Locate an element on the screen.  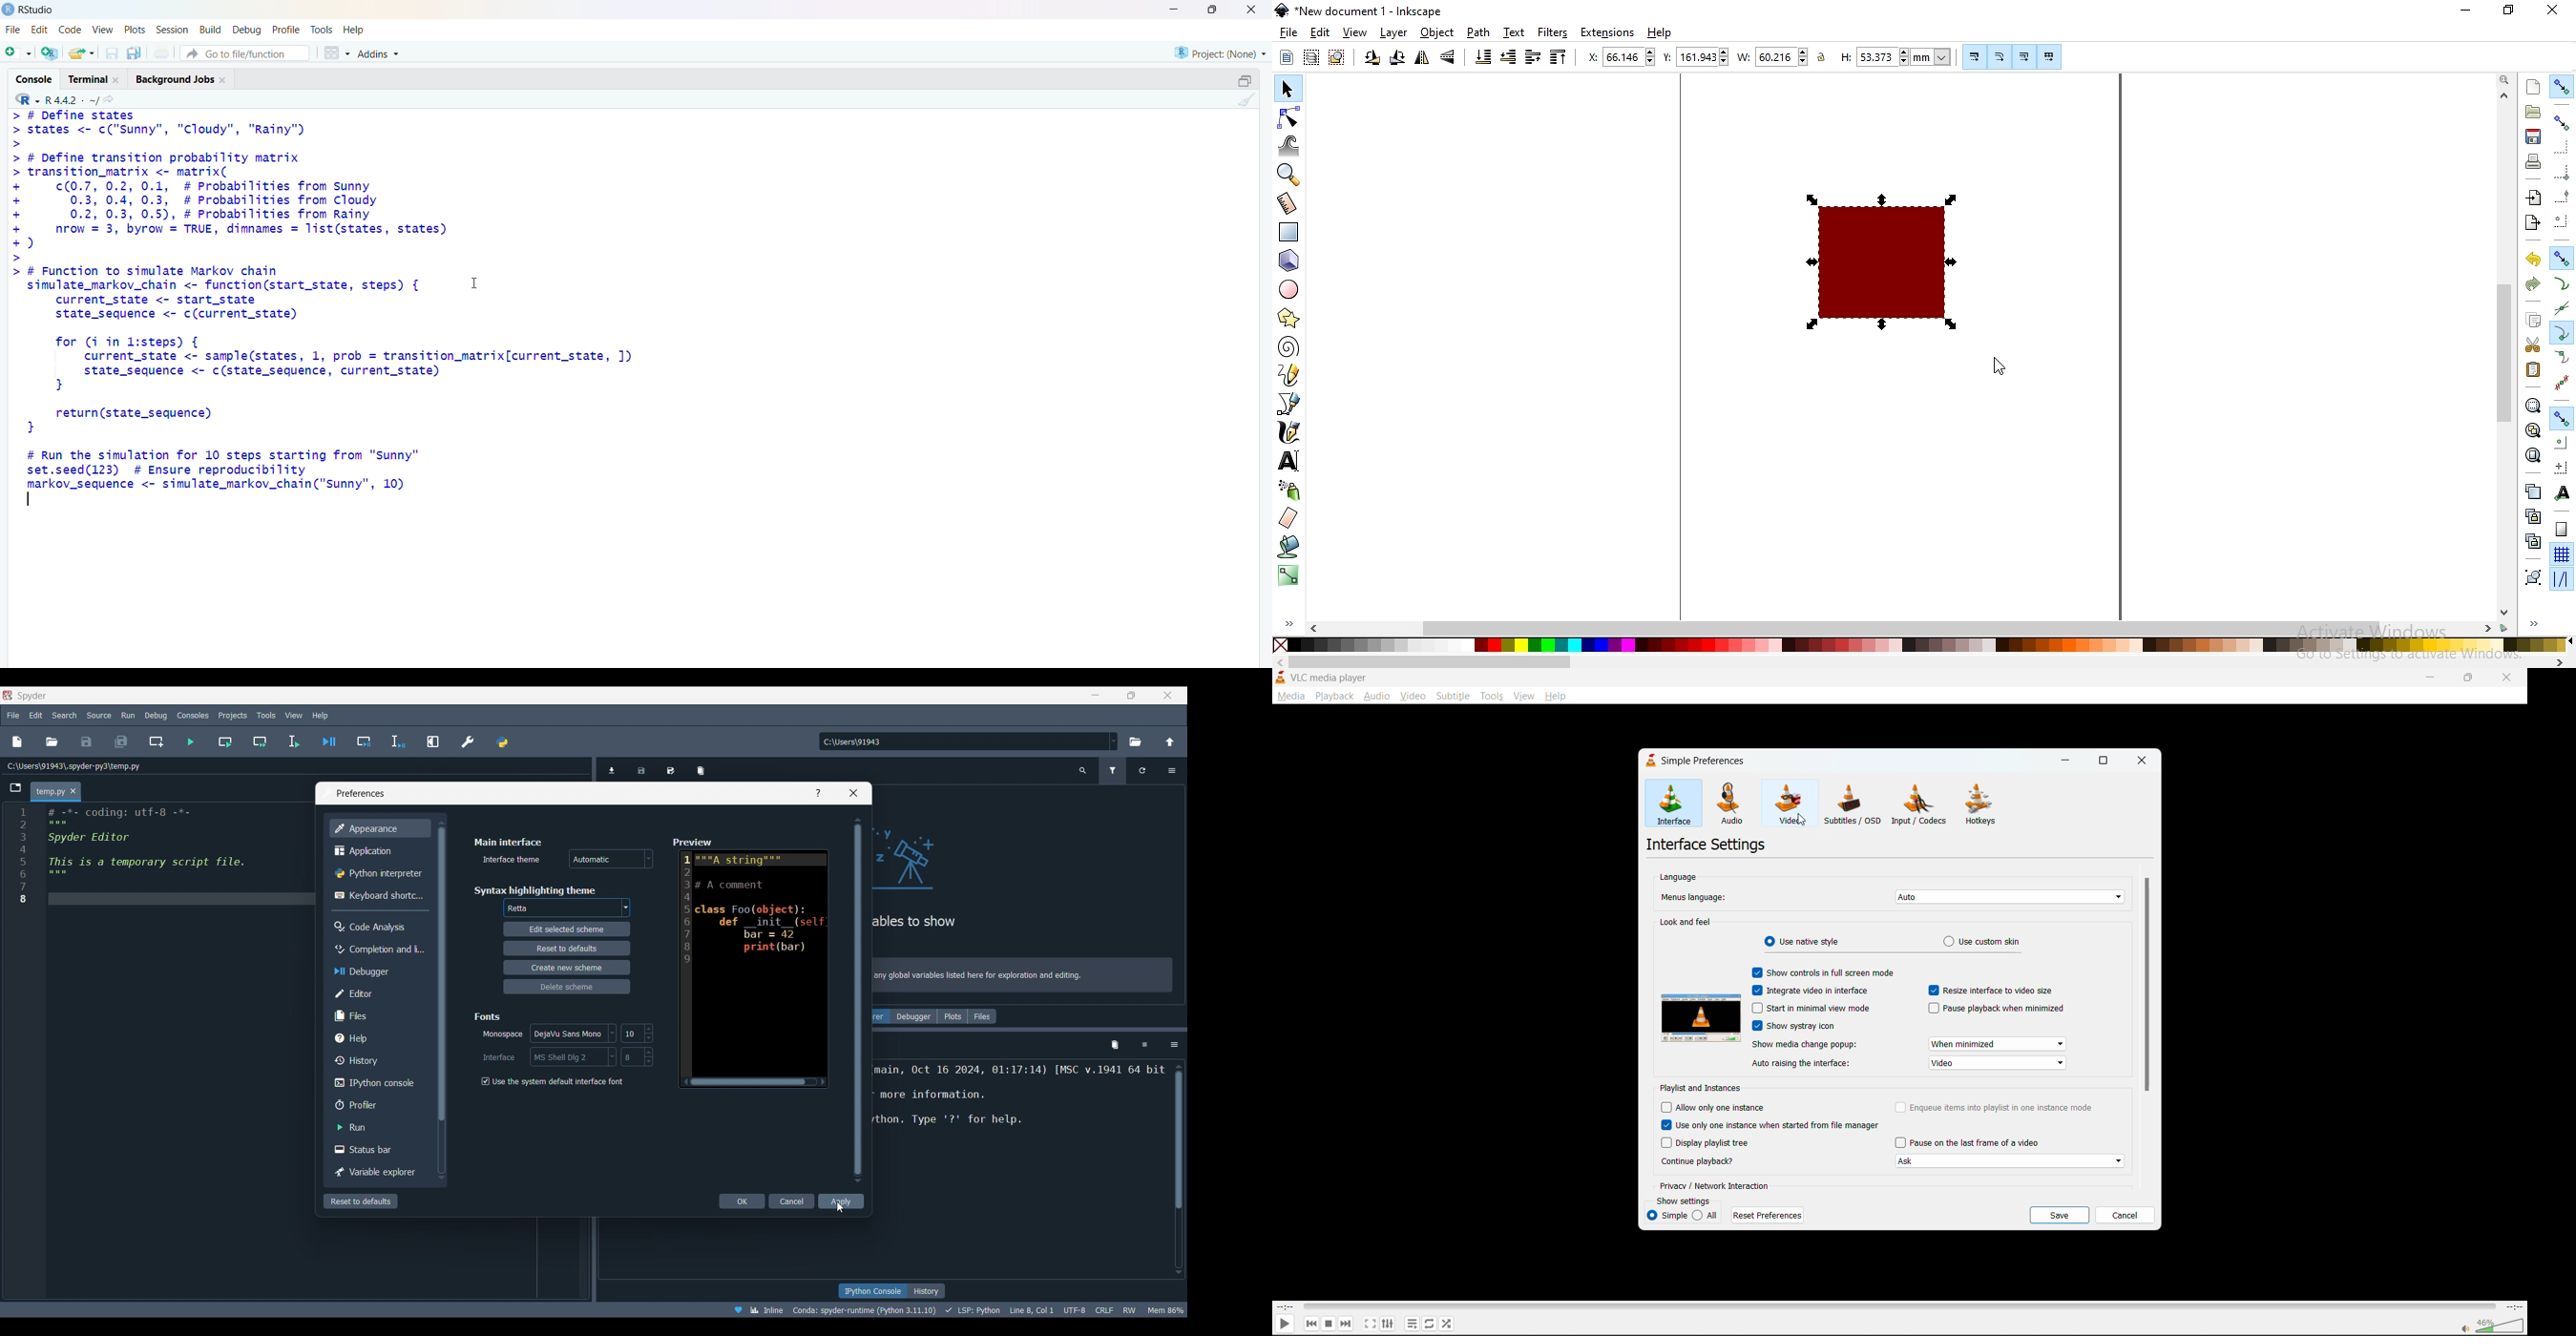
group selected objects is located at coordinates (2531, 576).